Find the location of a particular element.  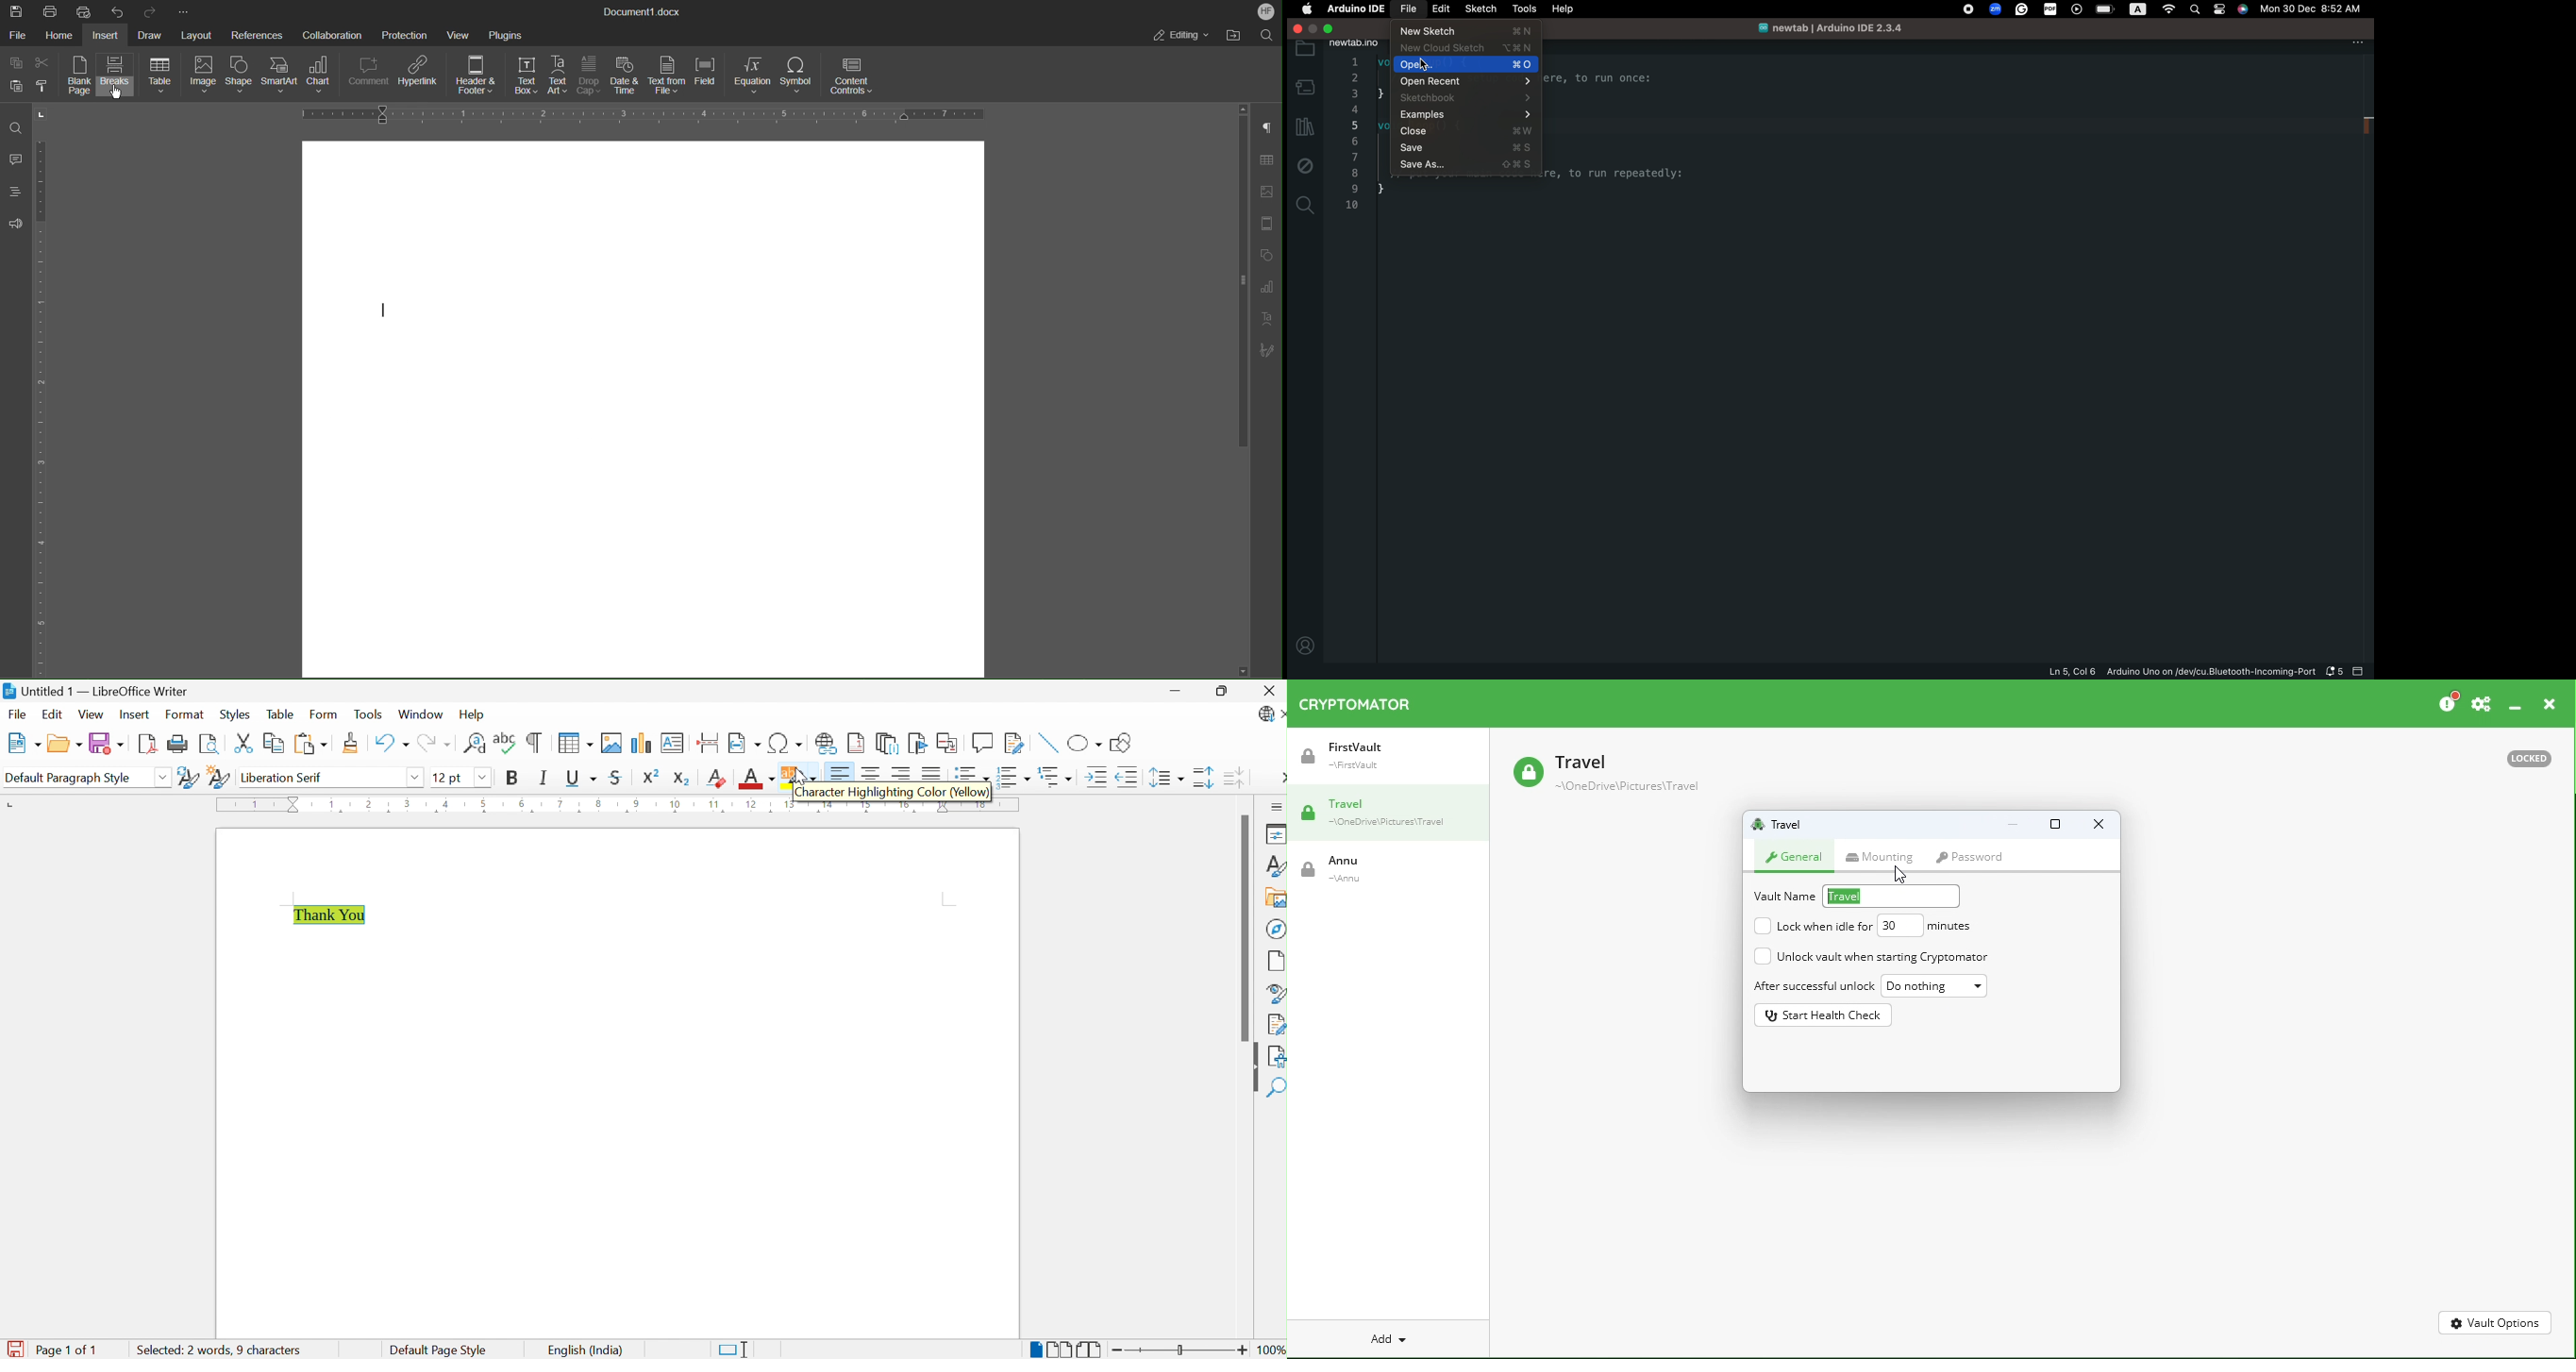

Italic is located at coordinates (547, 777).